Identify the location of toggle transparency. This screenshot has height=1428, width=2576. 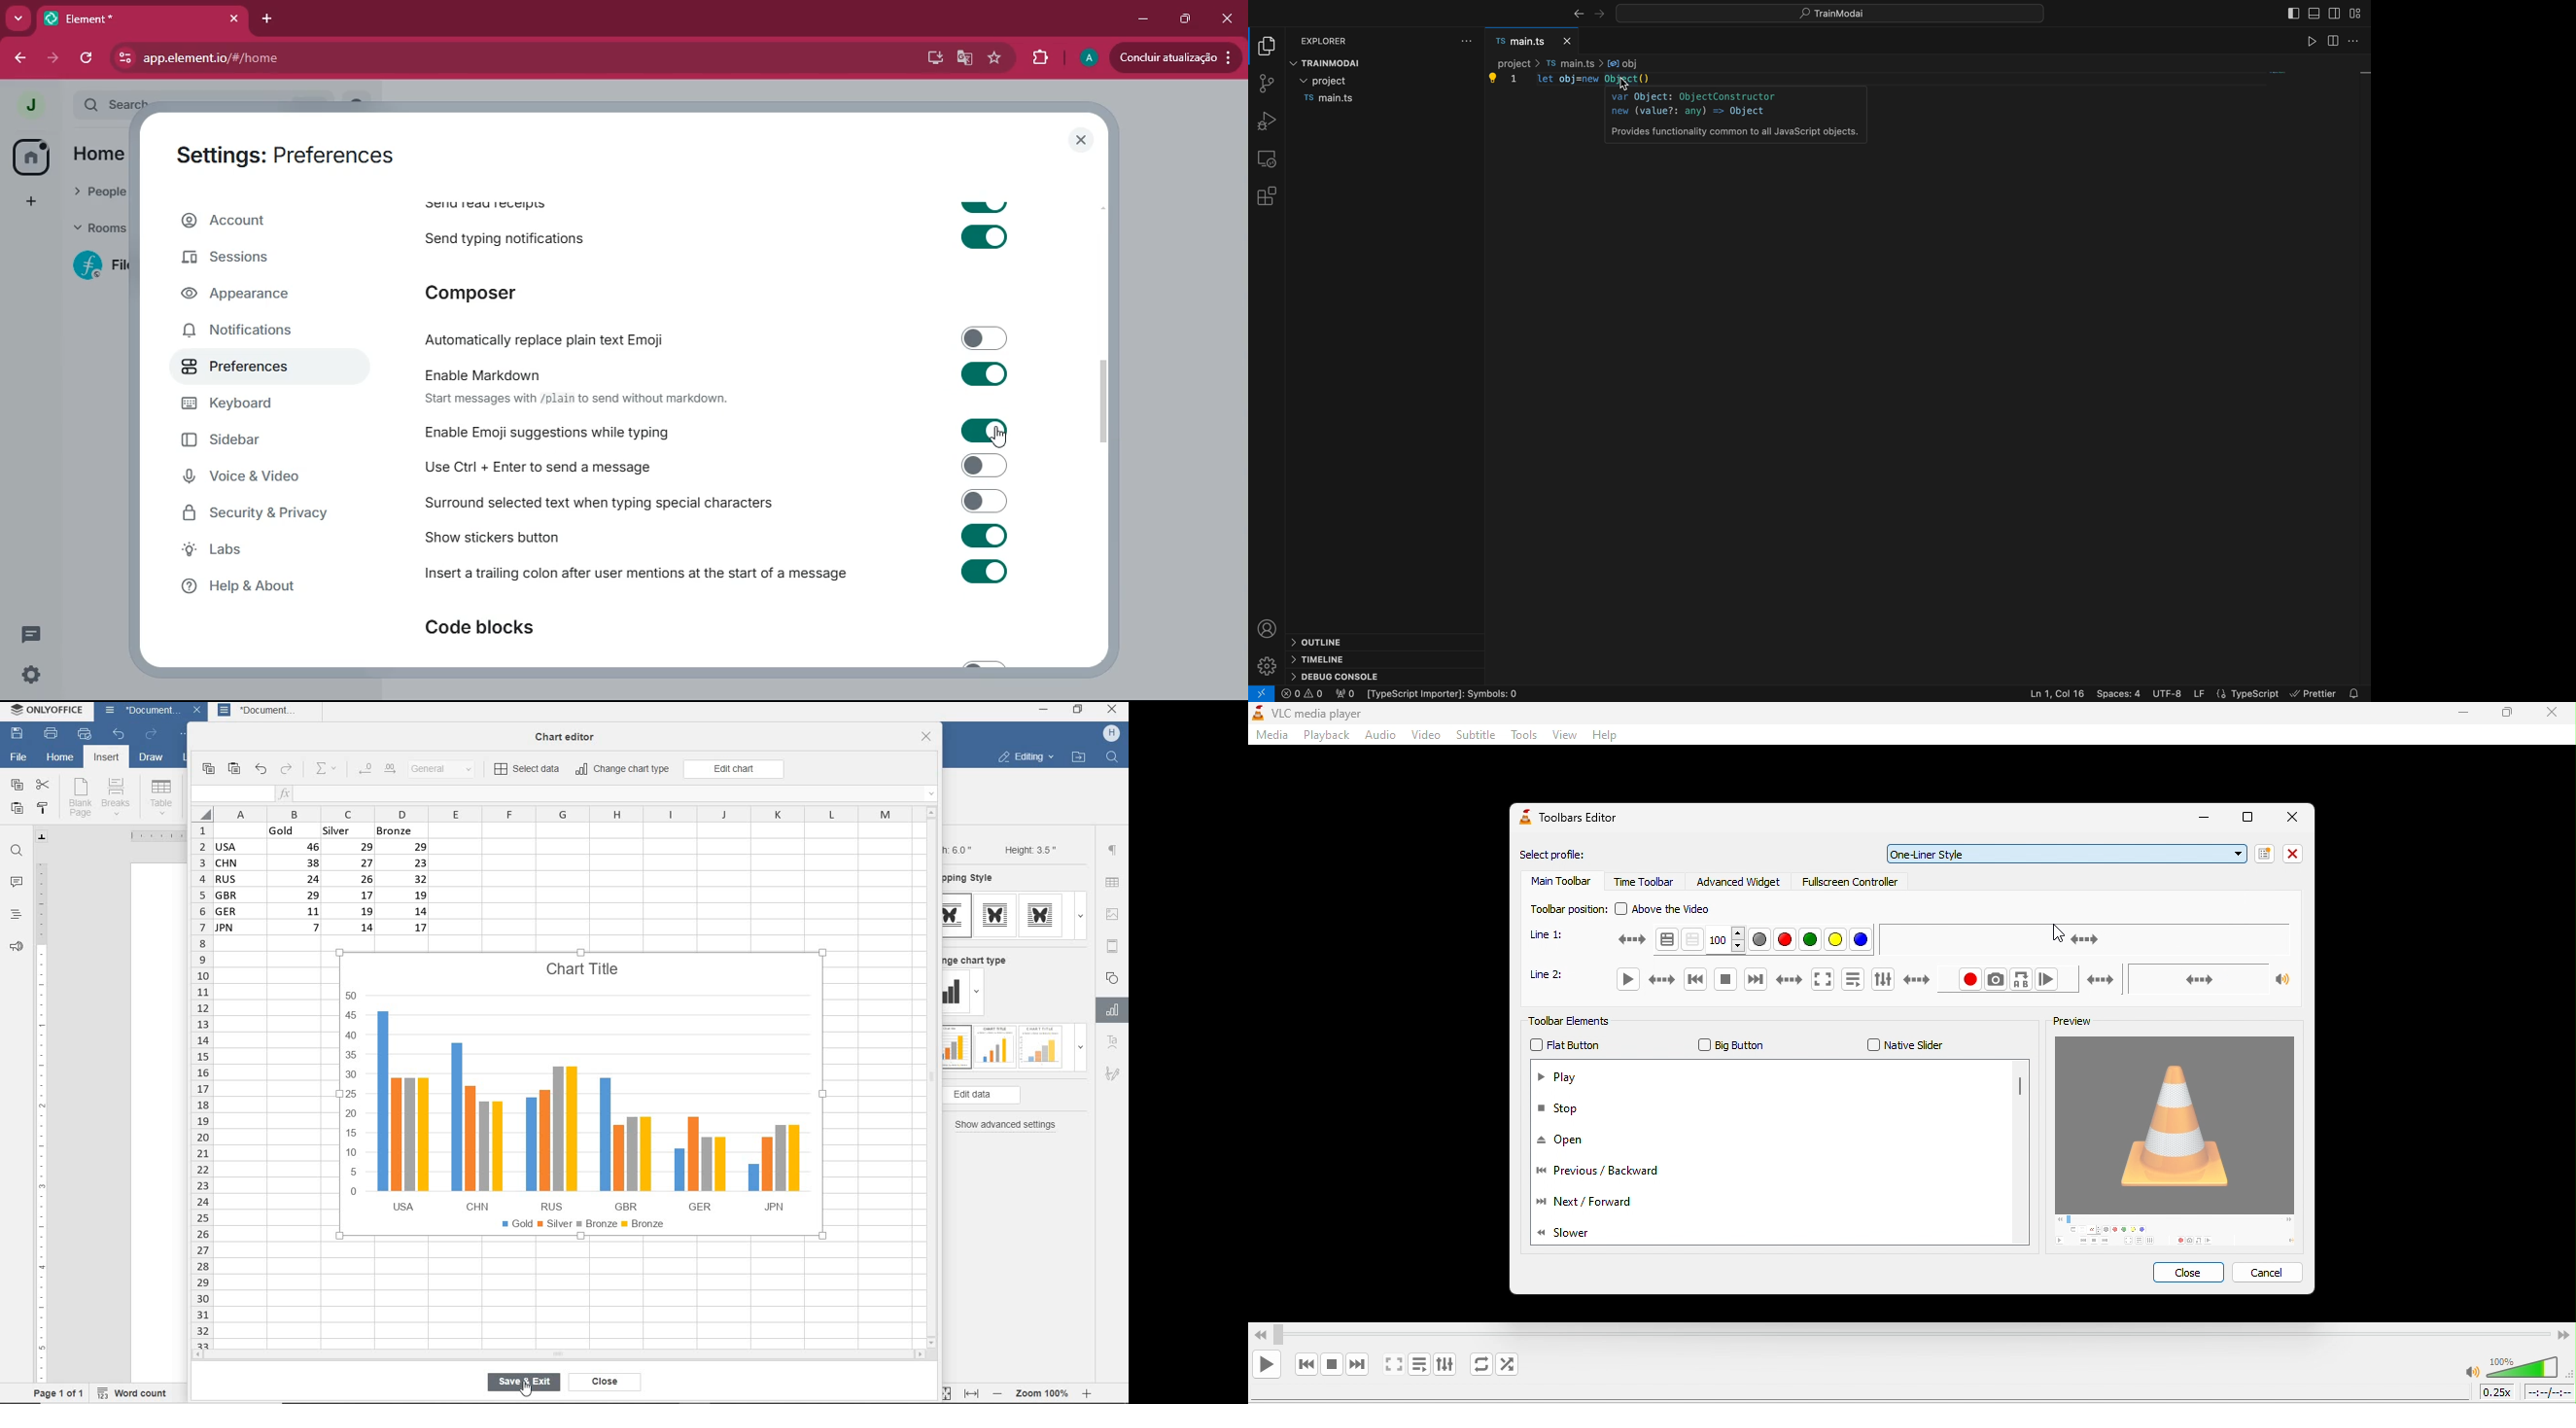
(1692, 939).